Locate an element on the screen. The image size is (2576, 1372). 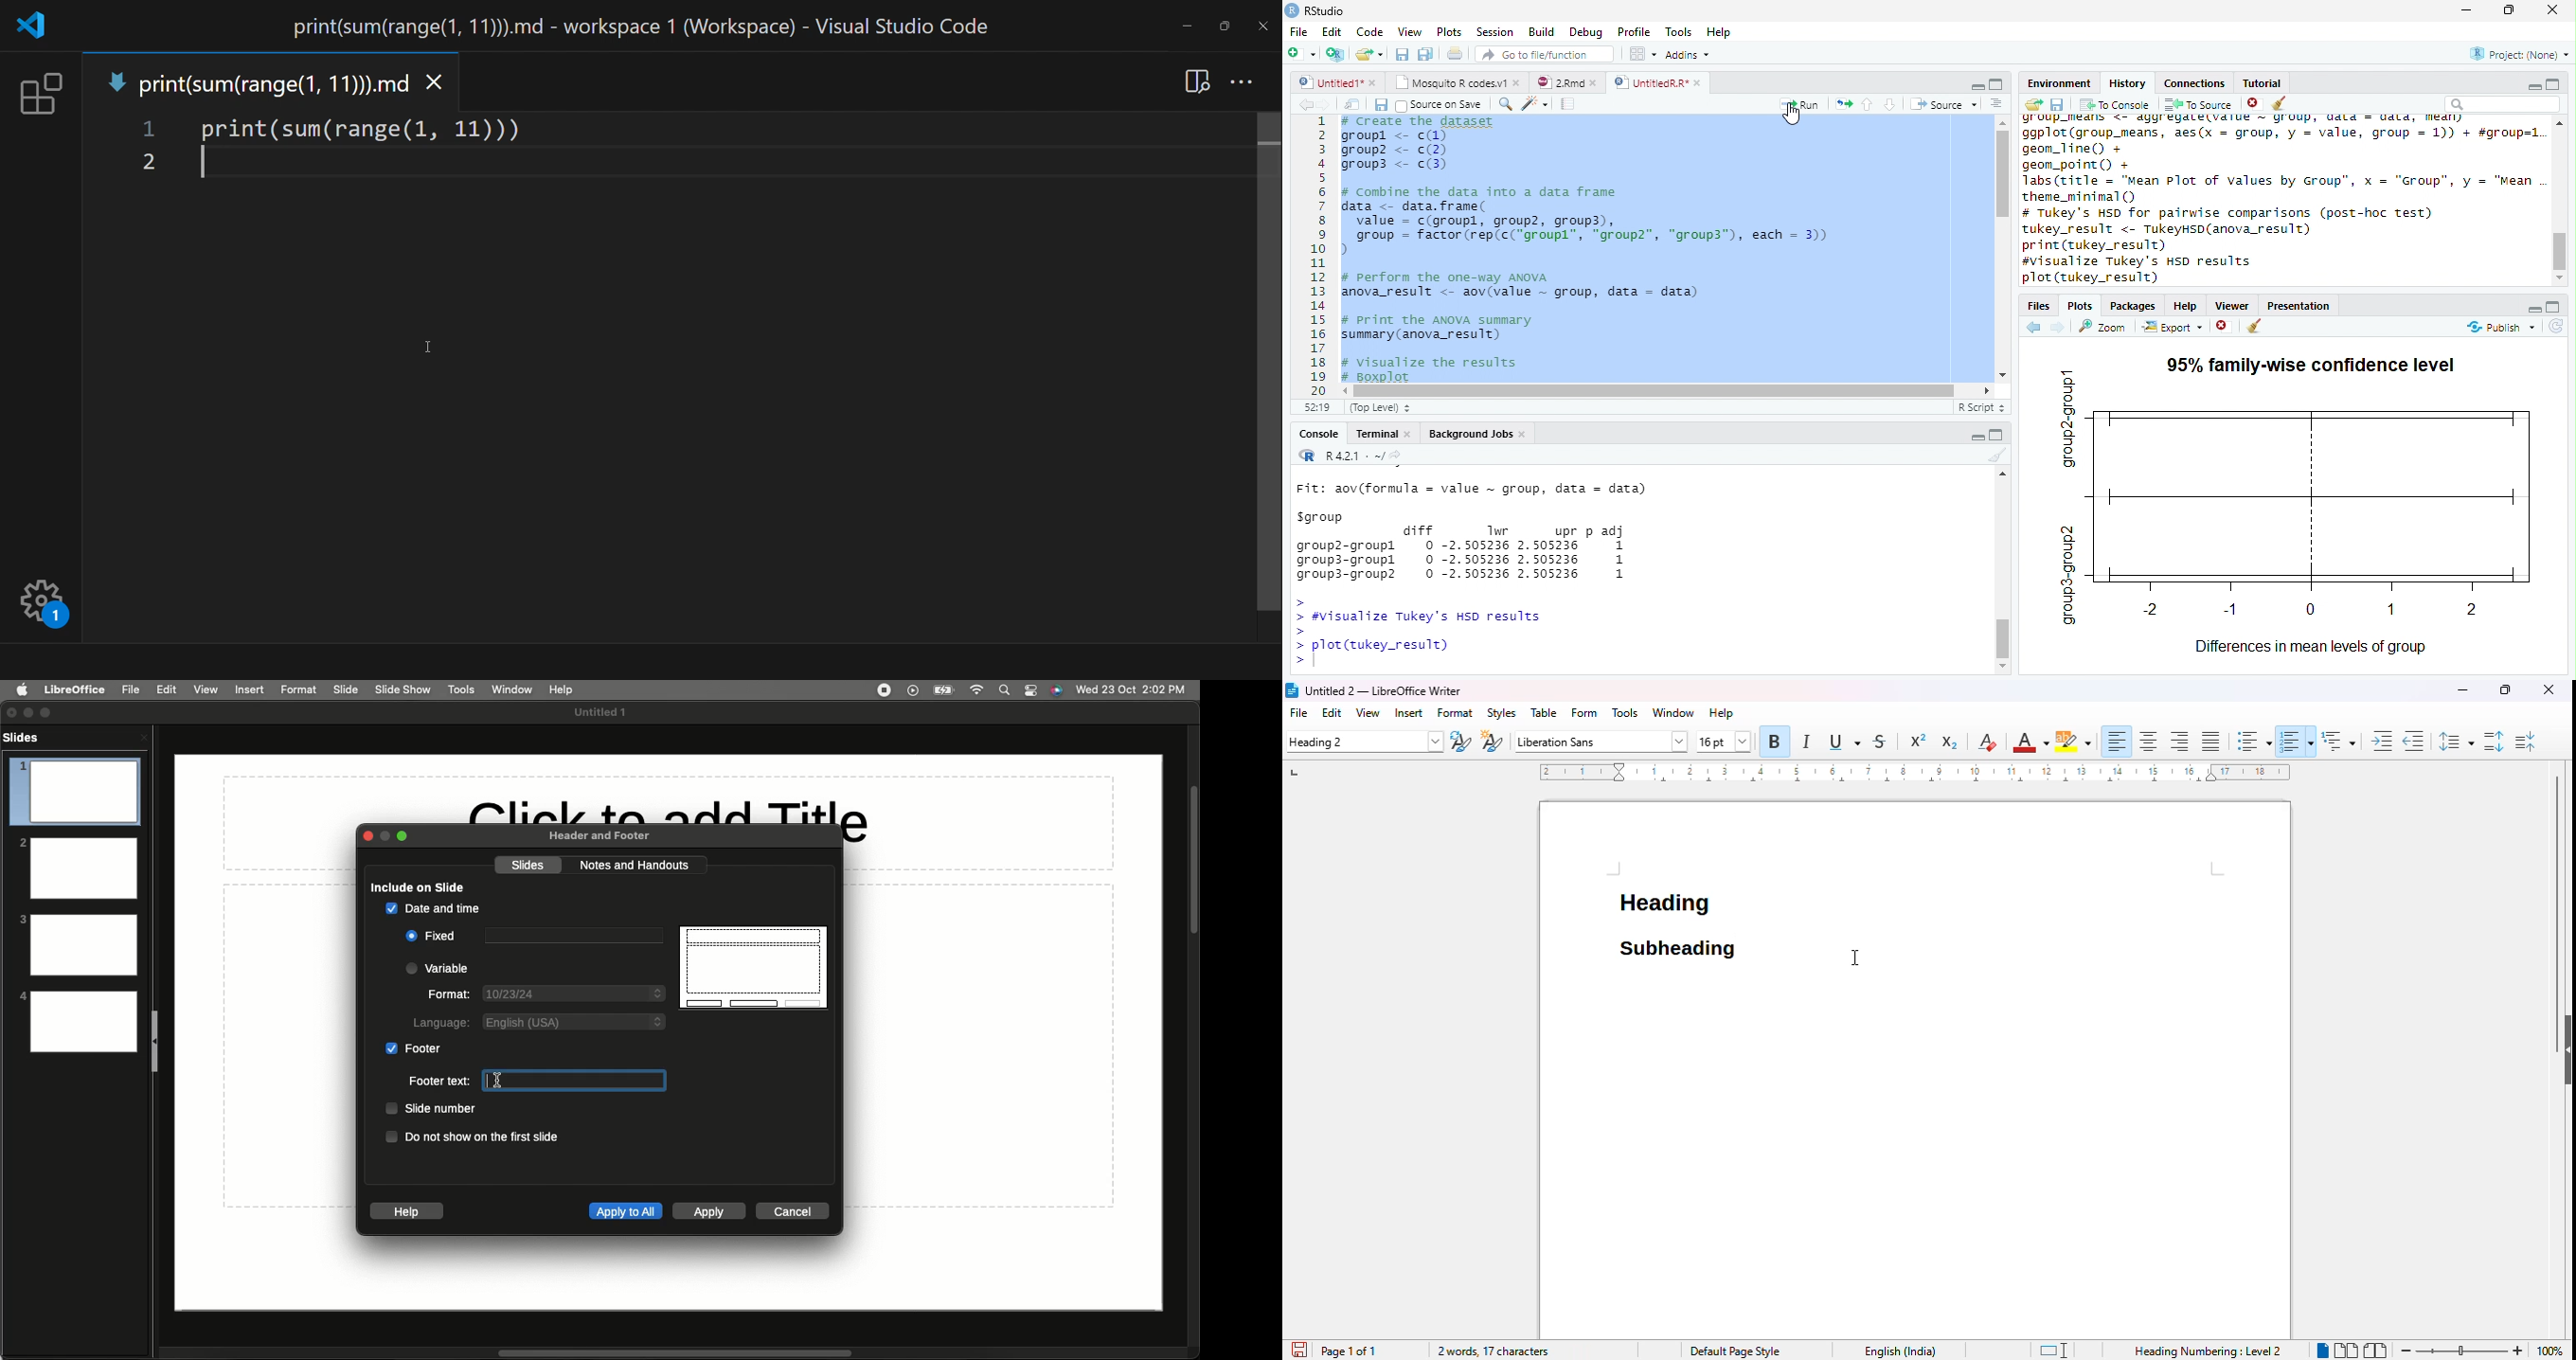
Untitled is located at coordinates (1338, 82).